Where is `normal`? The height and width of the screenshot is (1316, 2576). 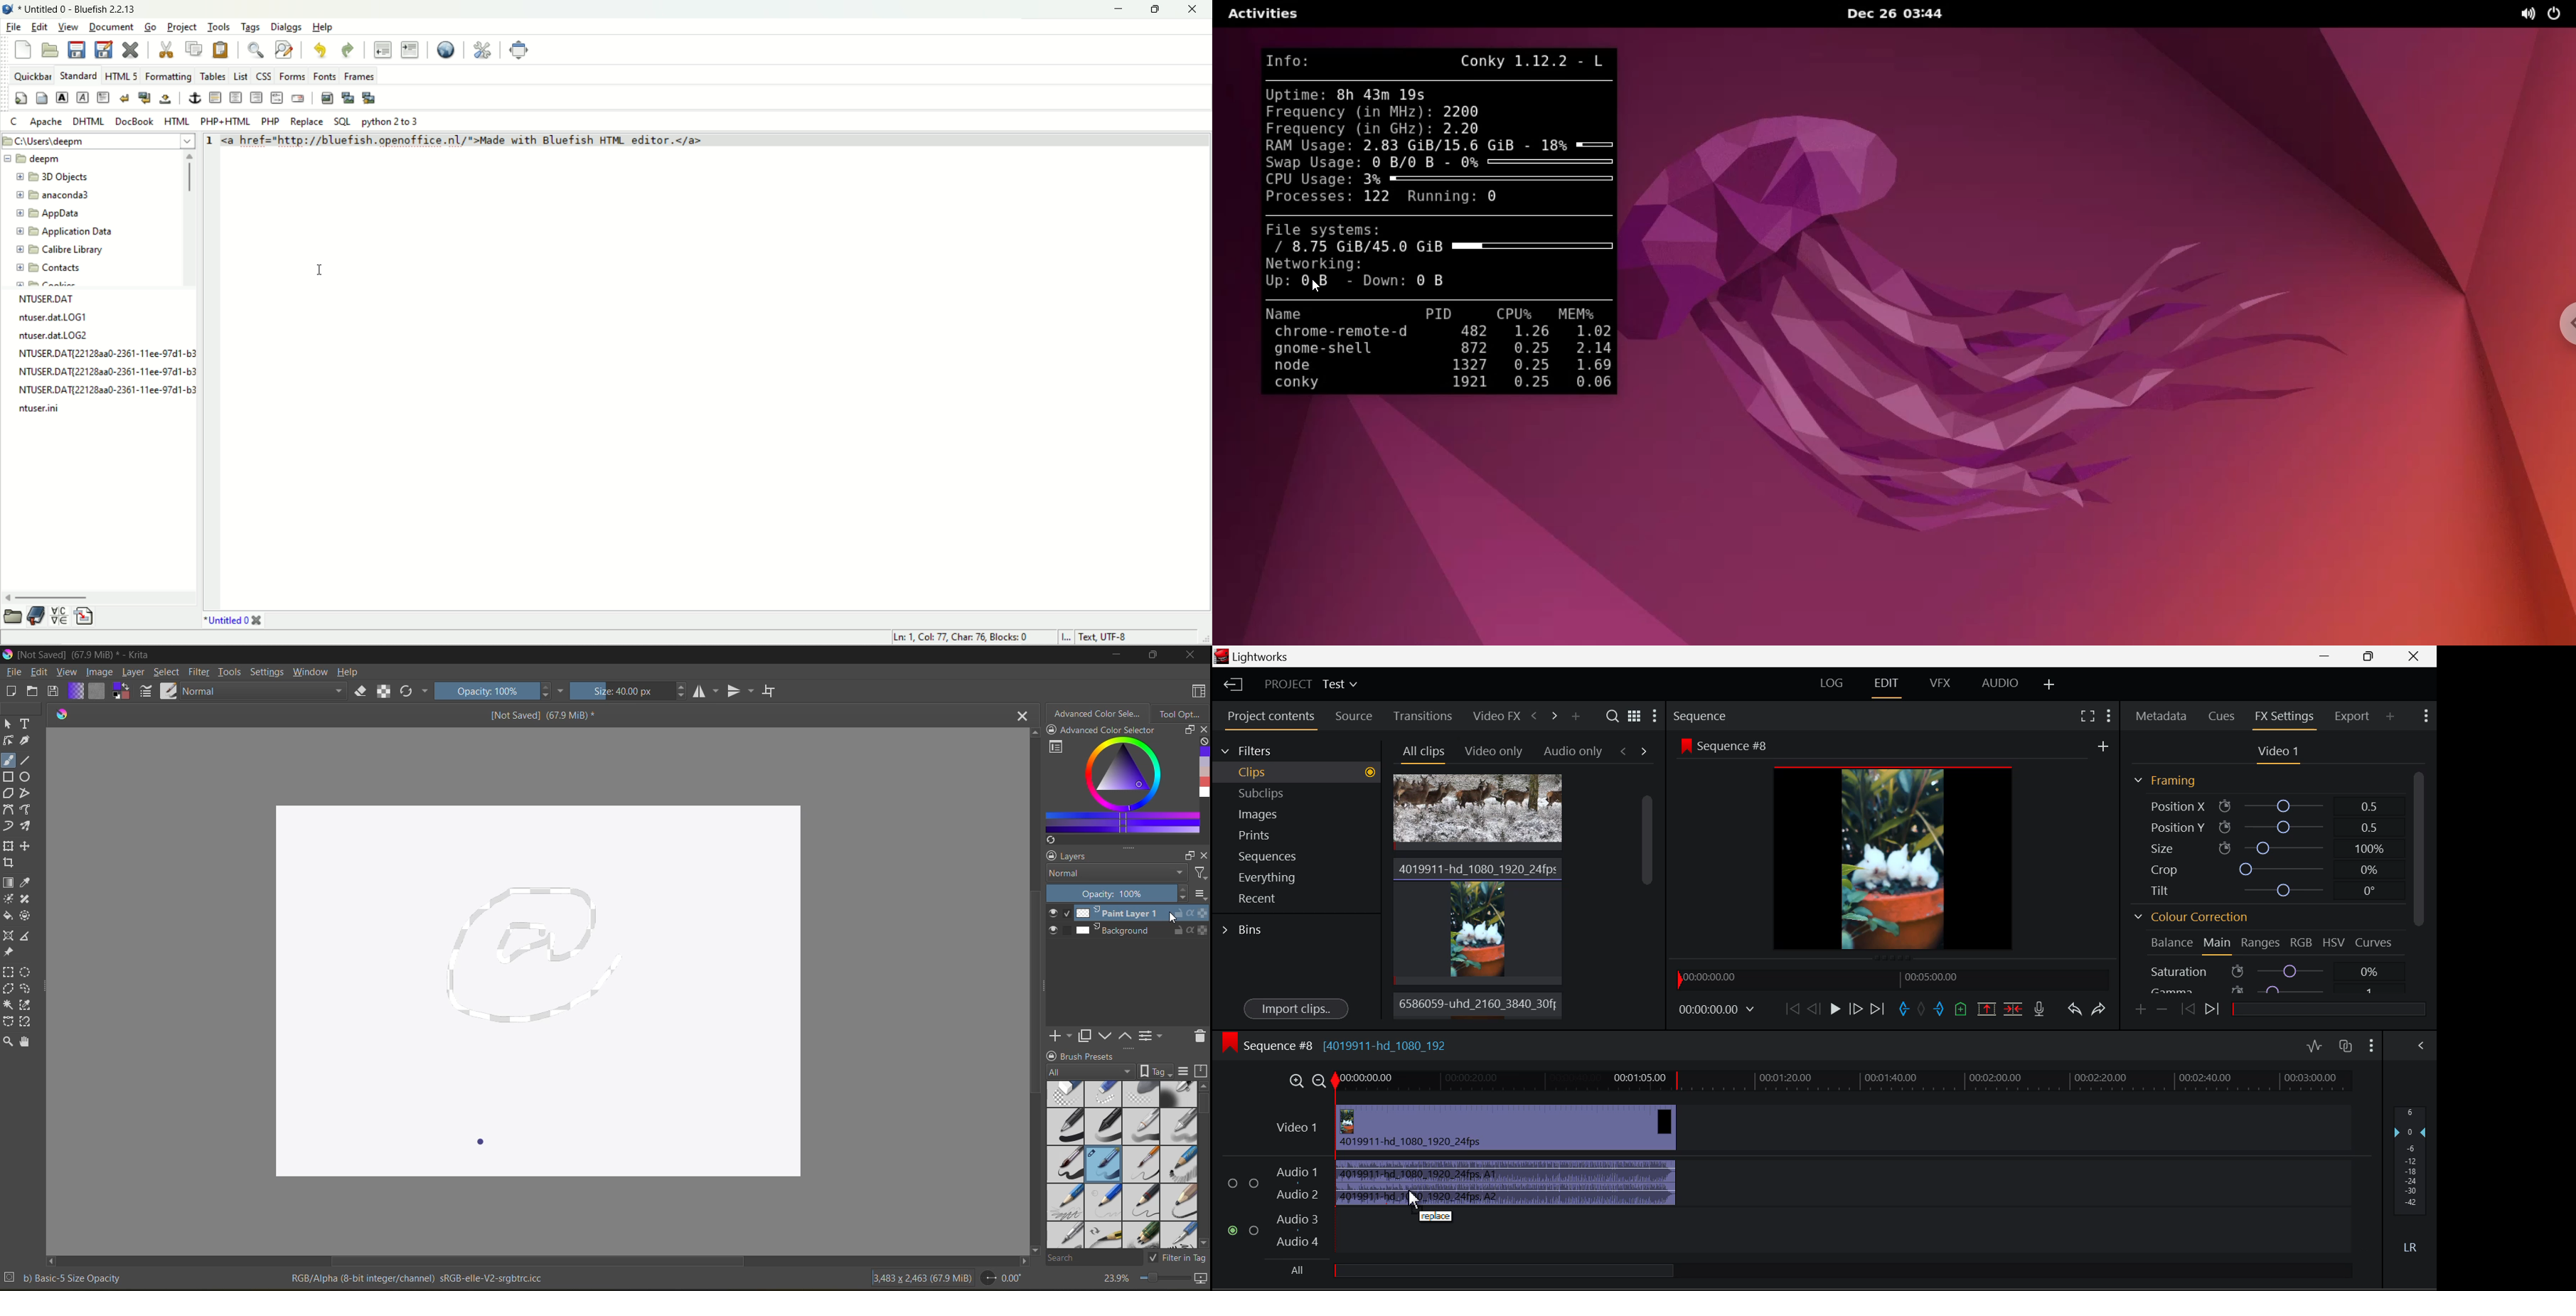 normal is located at coordinates (1116, 873).